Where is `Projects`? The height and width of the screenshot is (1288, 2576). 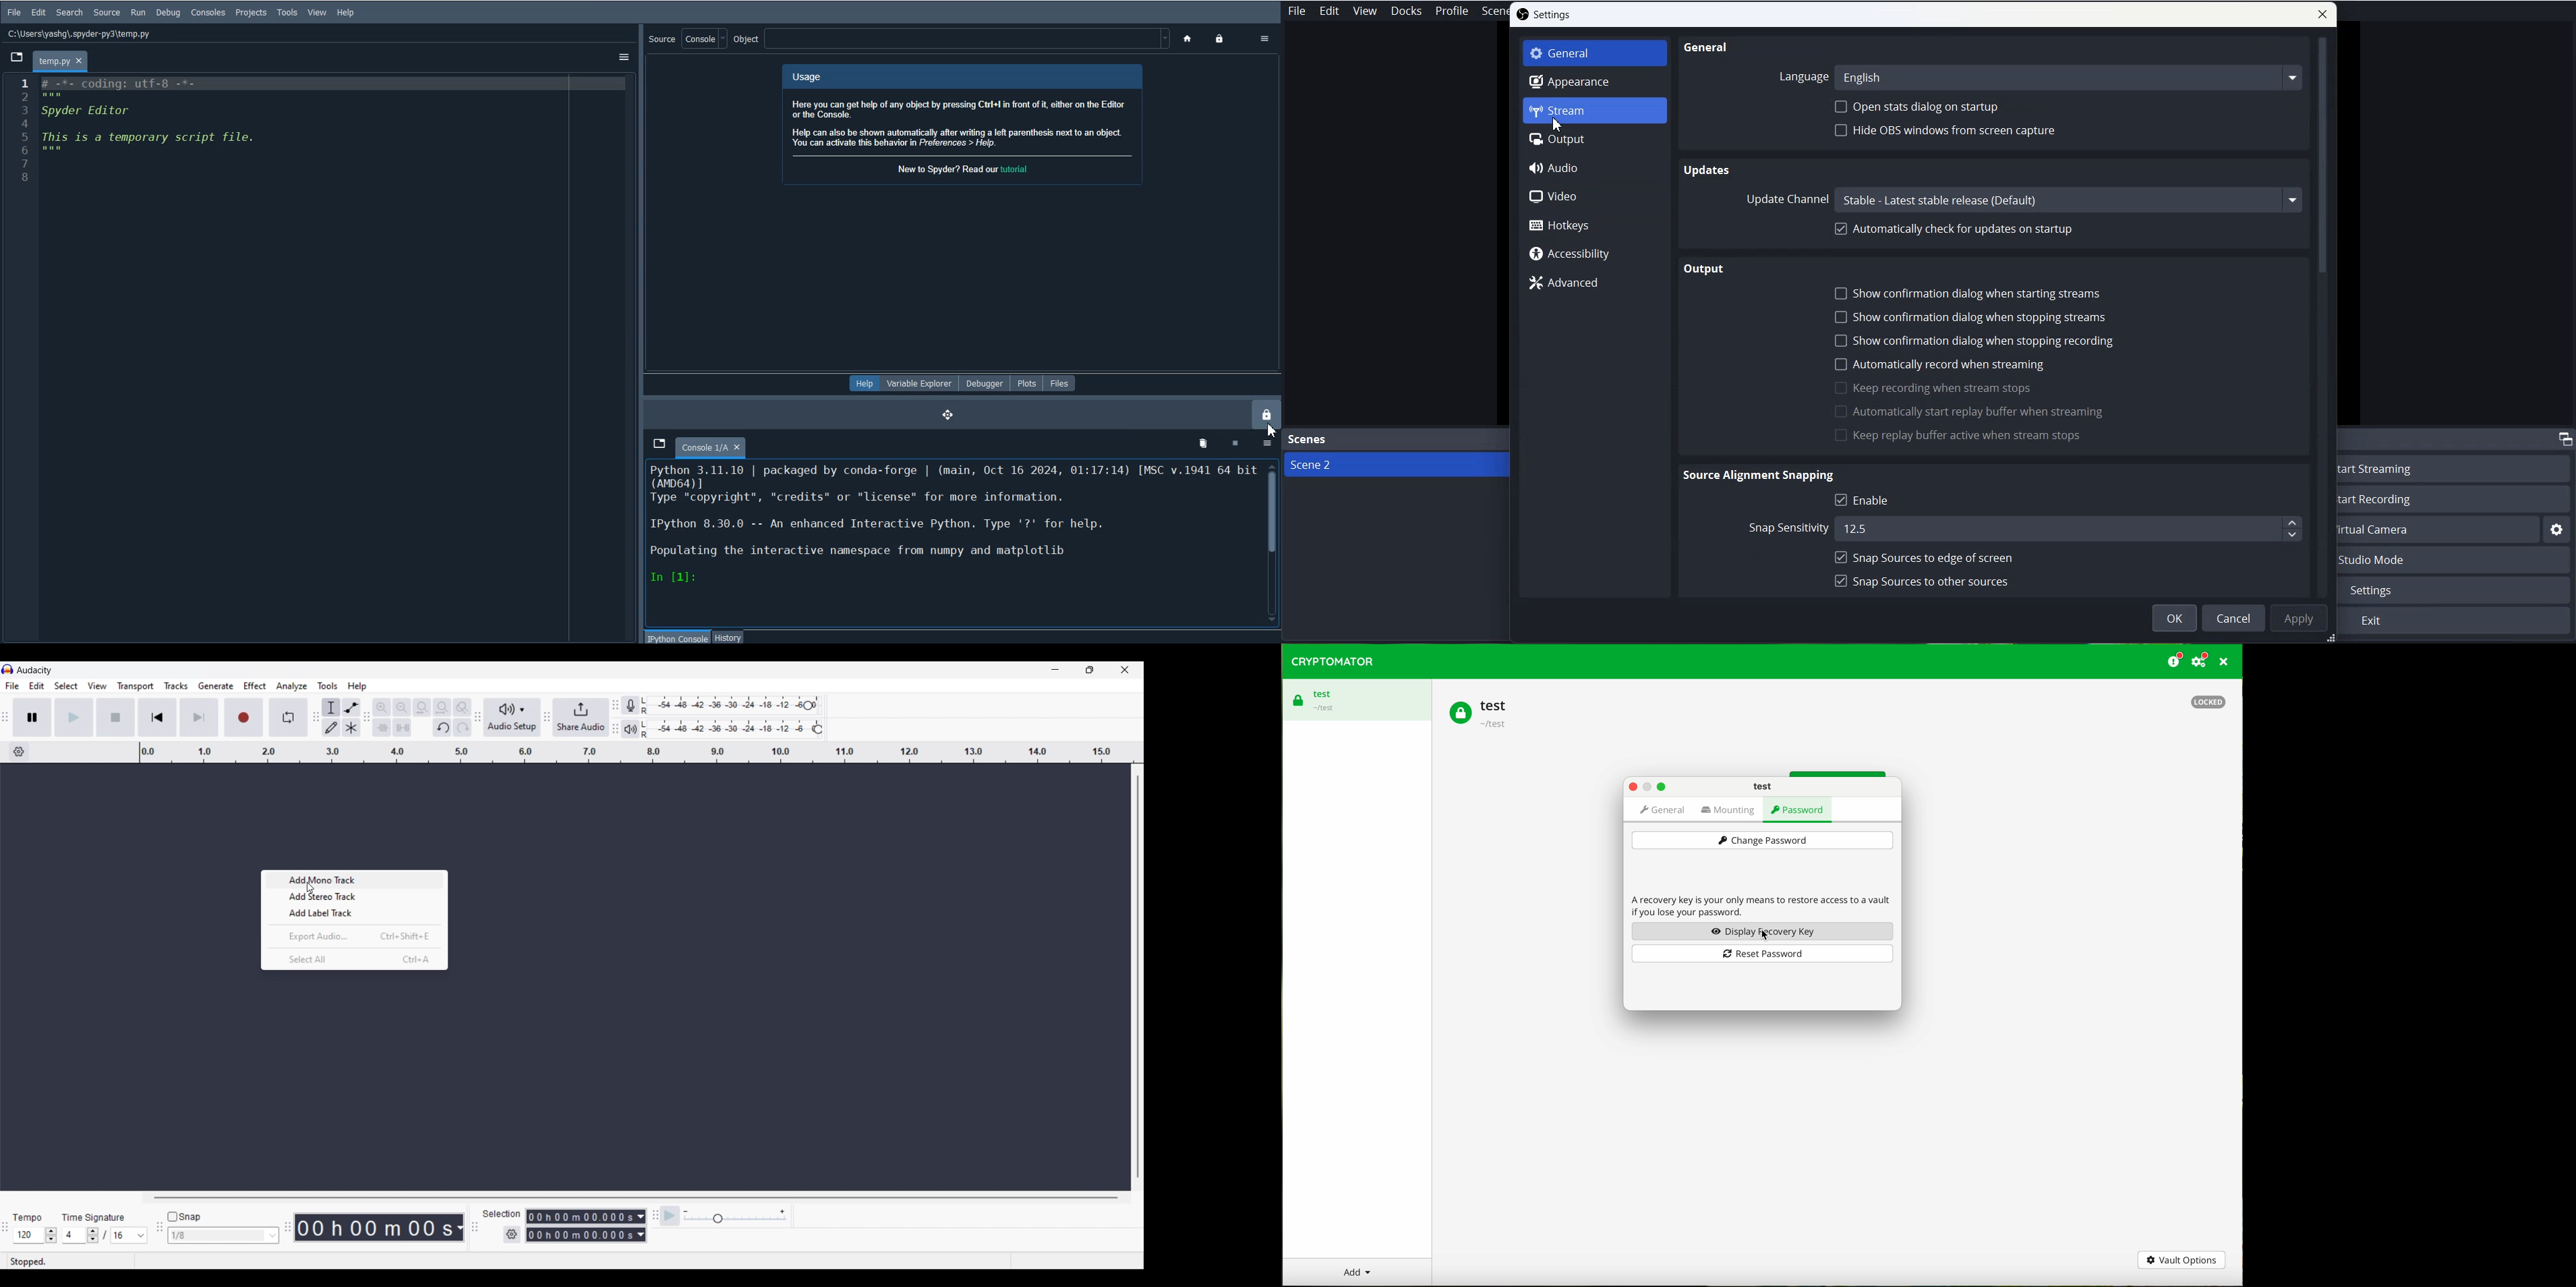 Projects is located at coordinates (251, 13).